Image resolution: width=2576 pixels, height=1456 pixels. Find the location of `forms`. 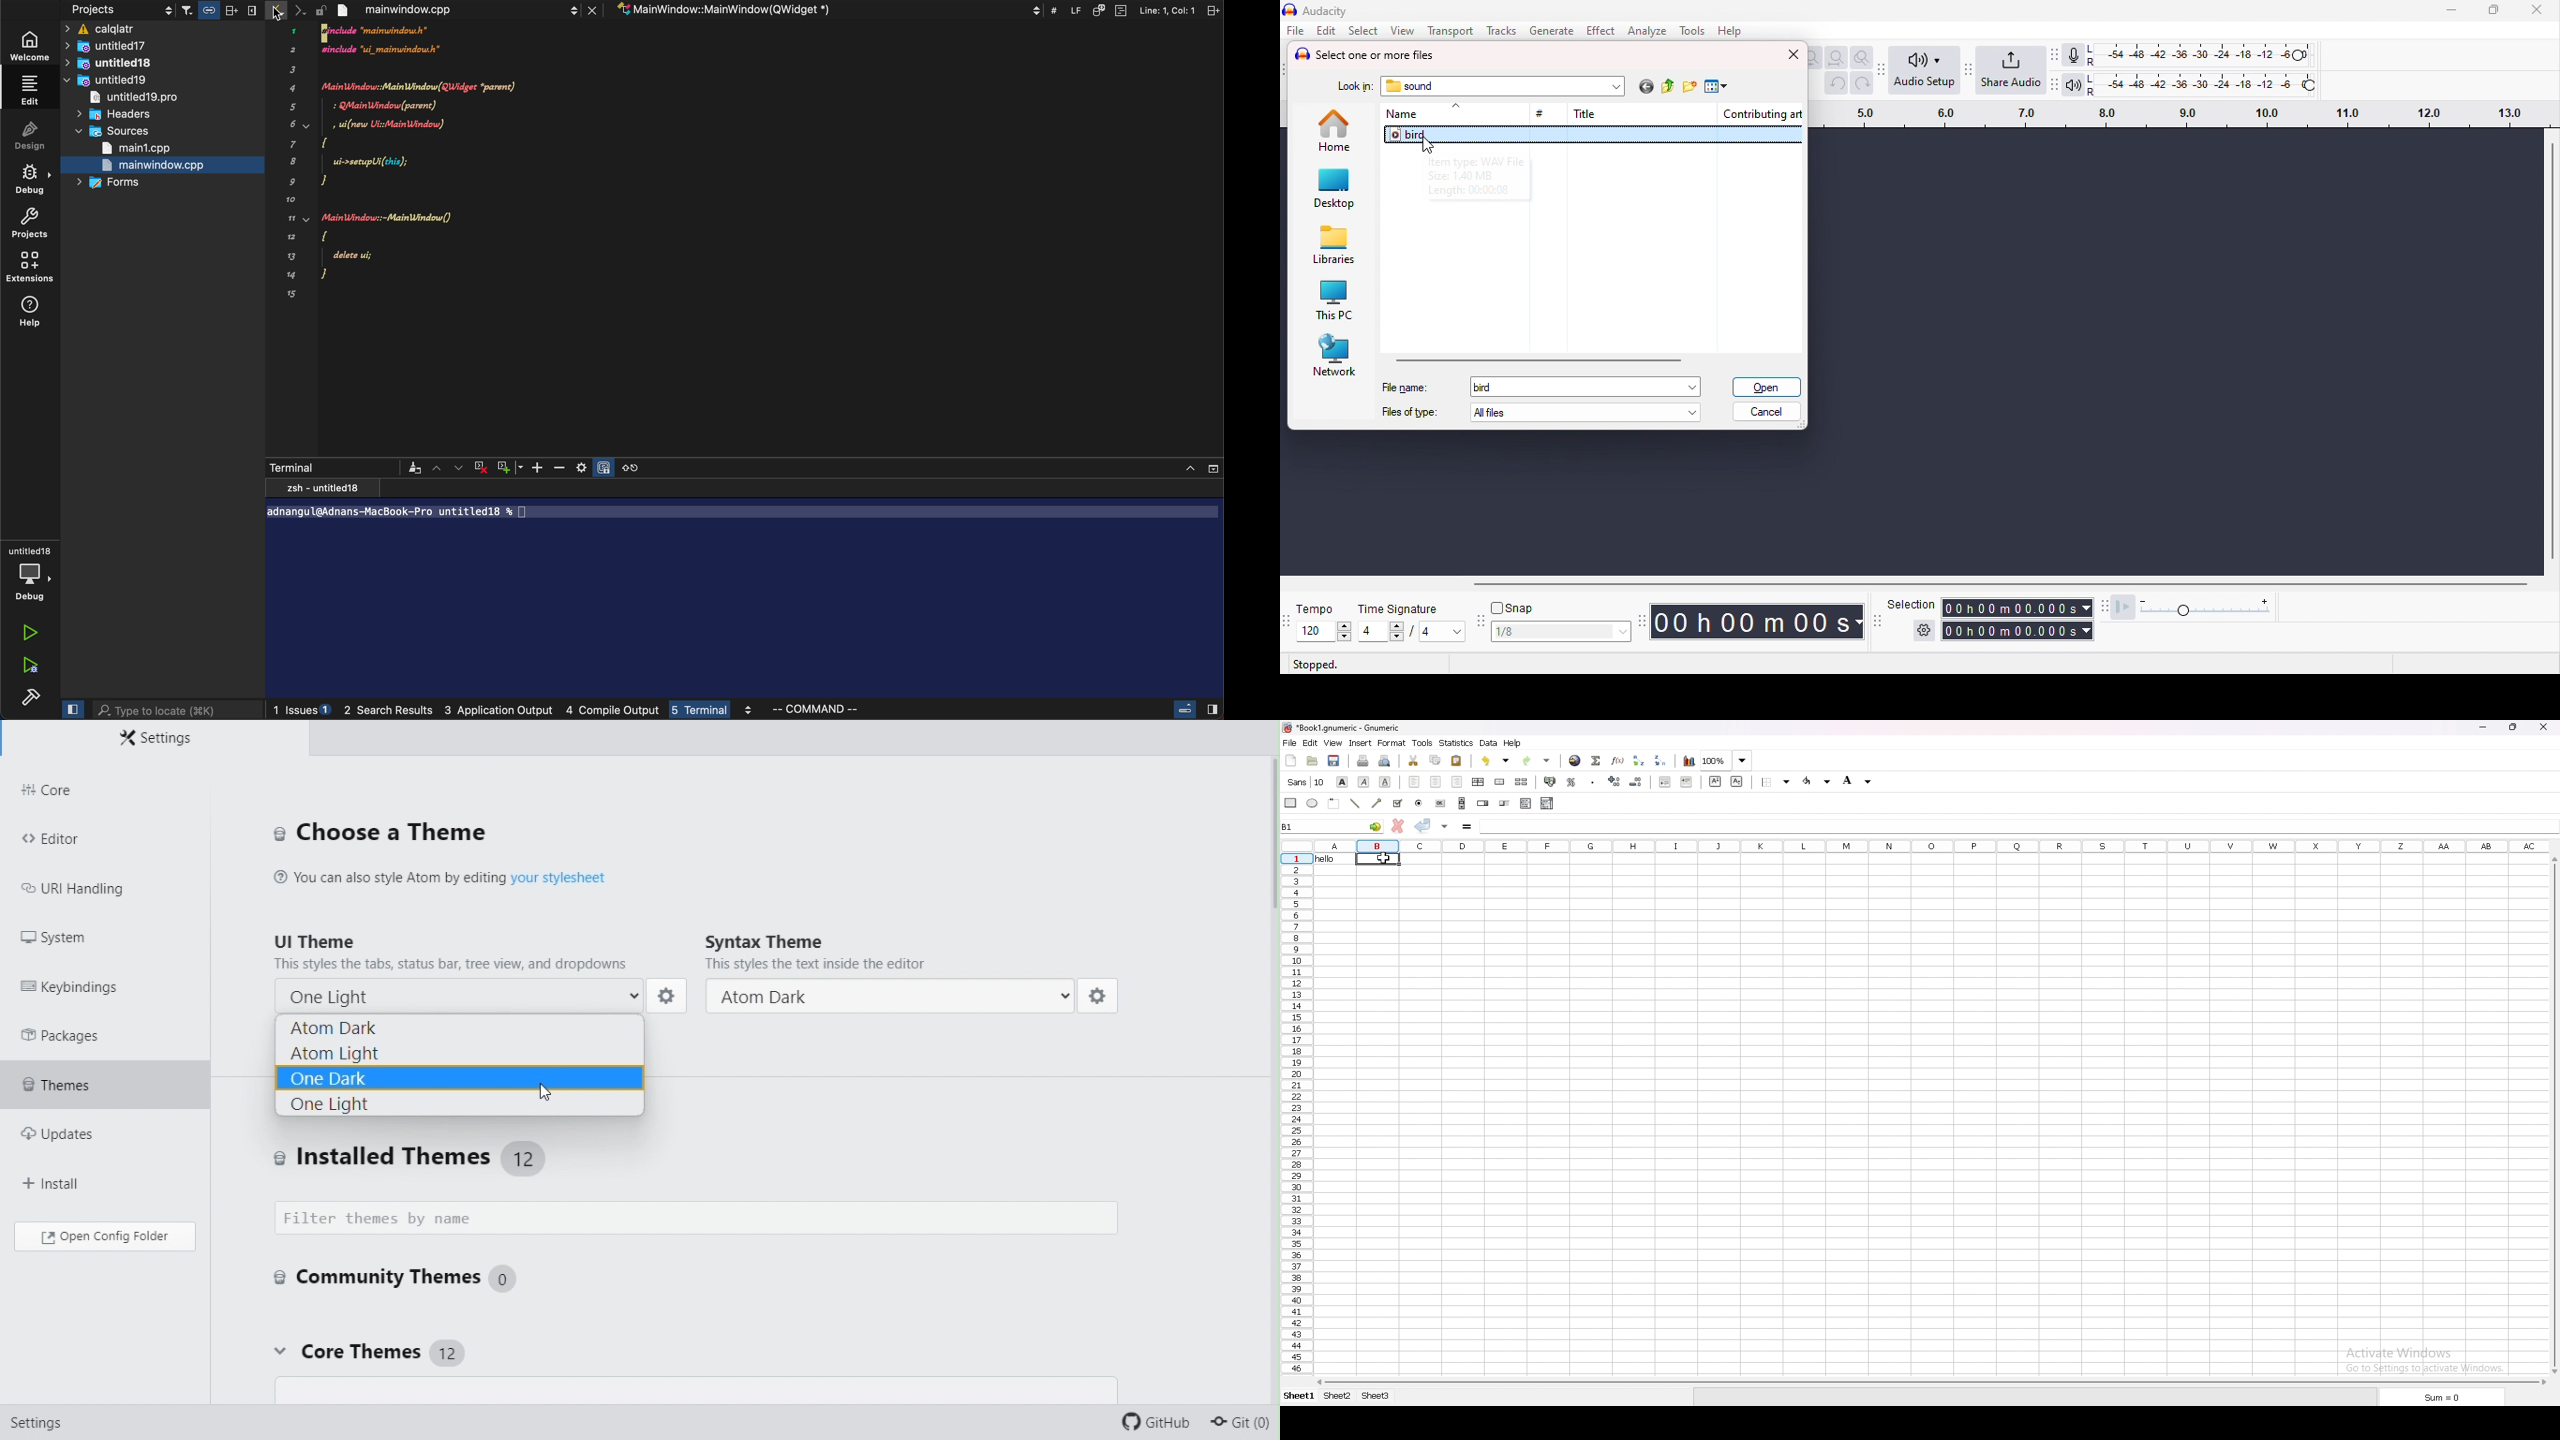

forms is located at coordinates (114, 184).